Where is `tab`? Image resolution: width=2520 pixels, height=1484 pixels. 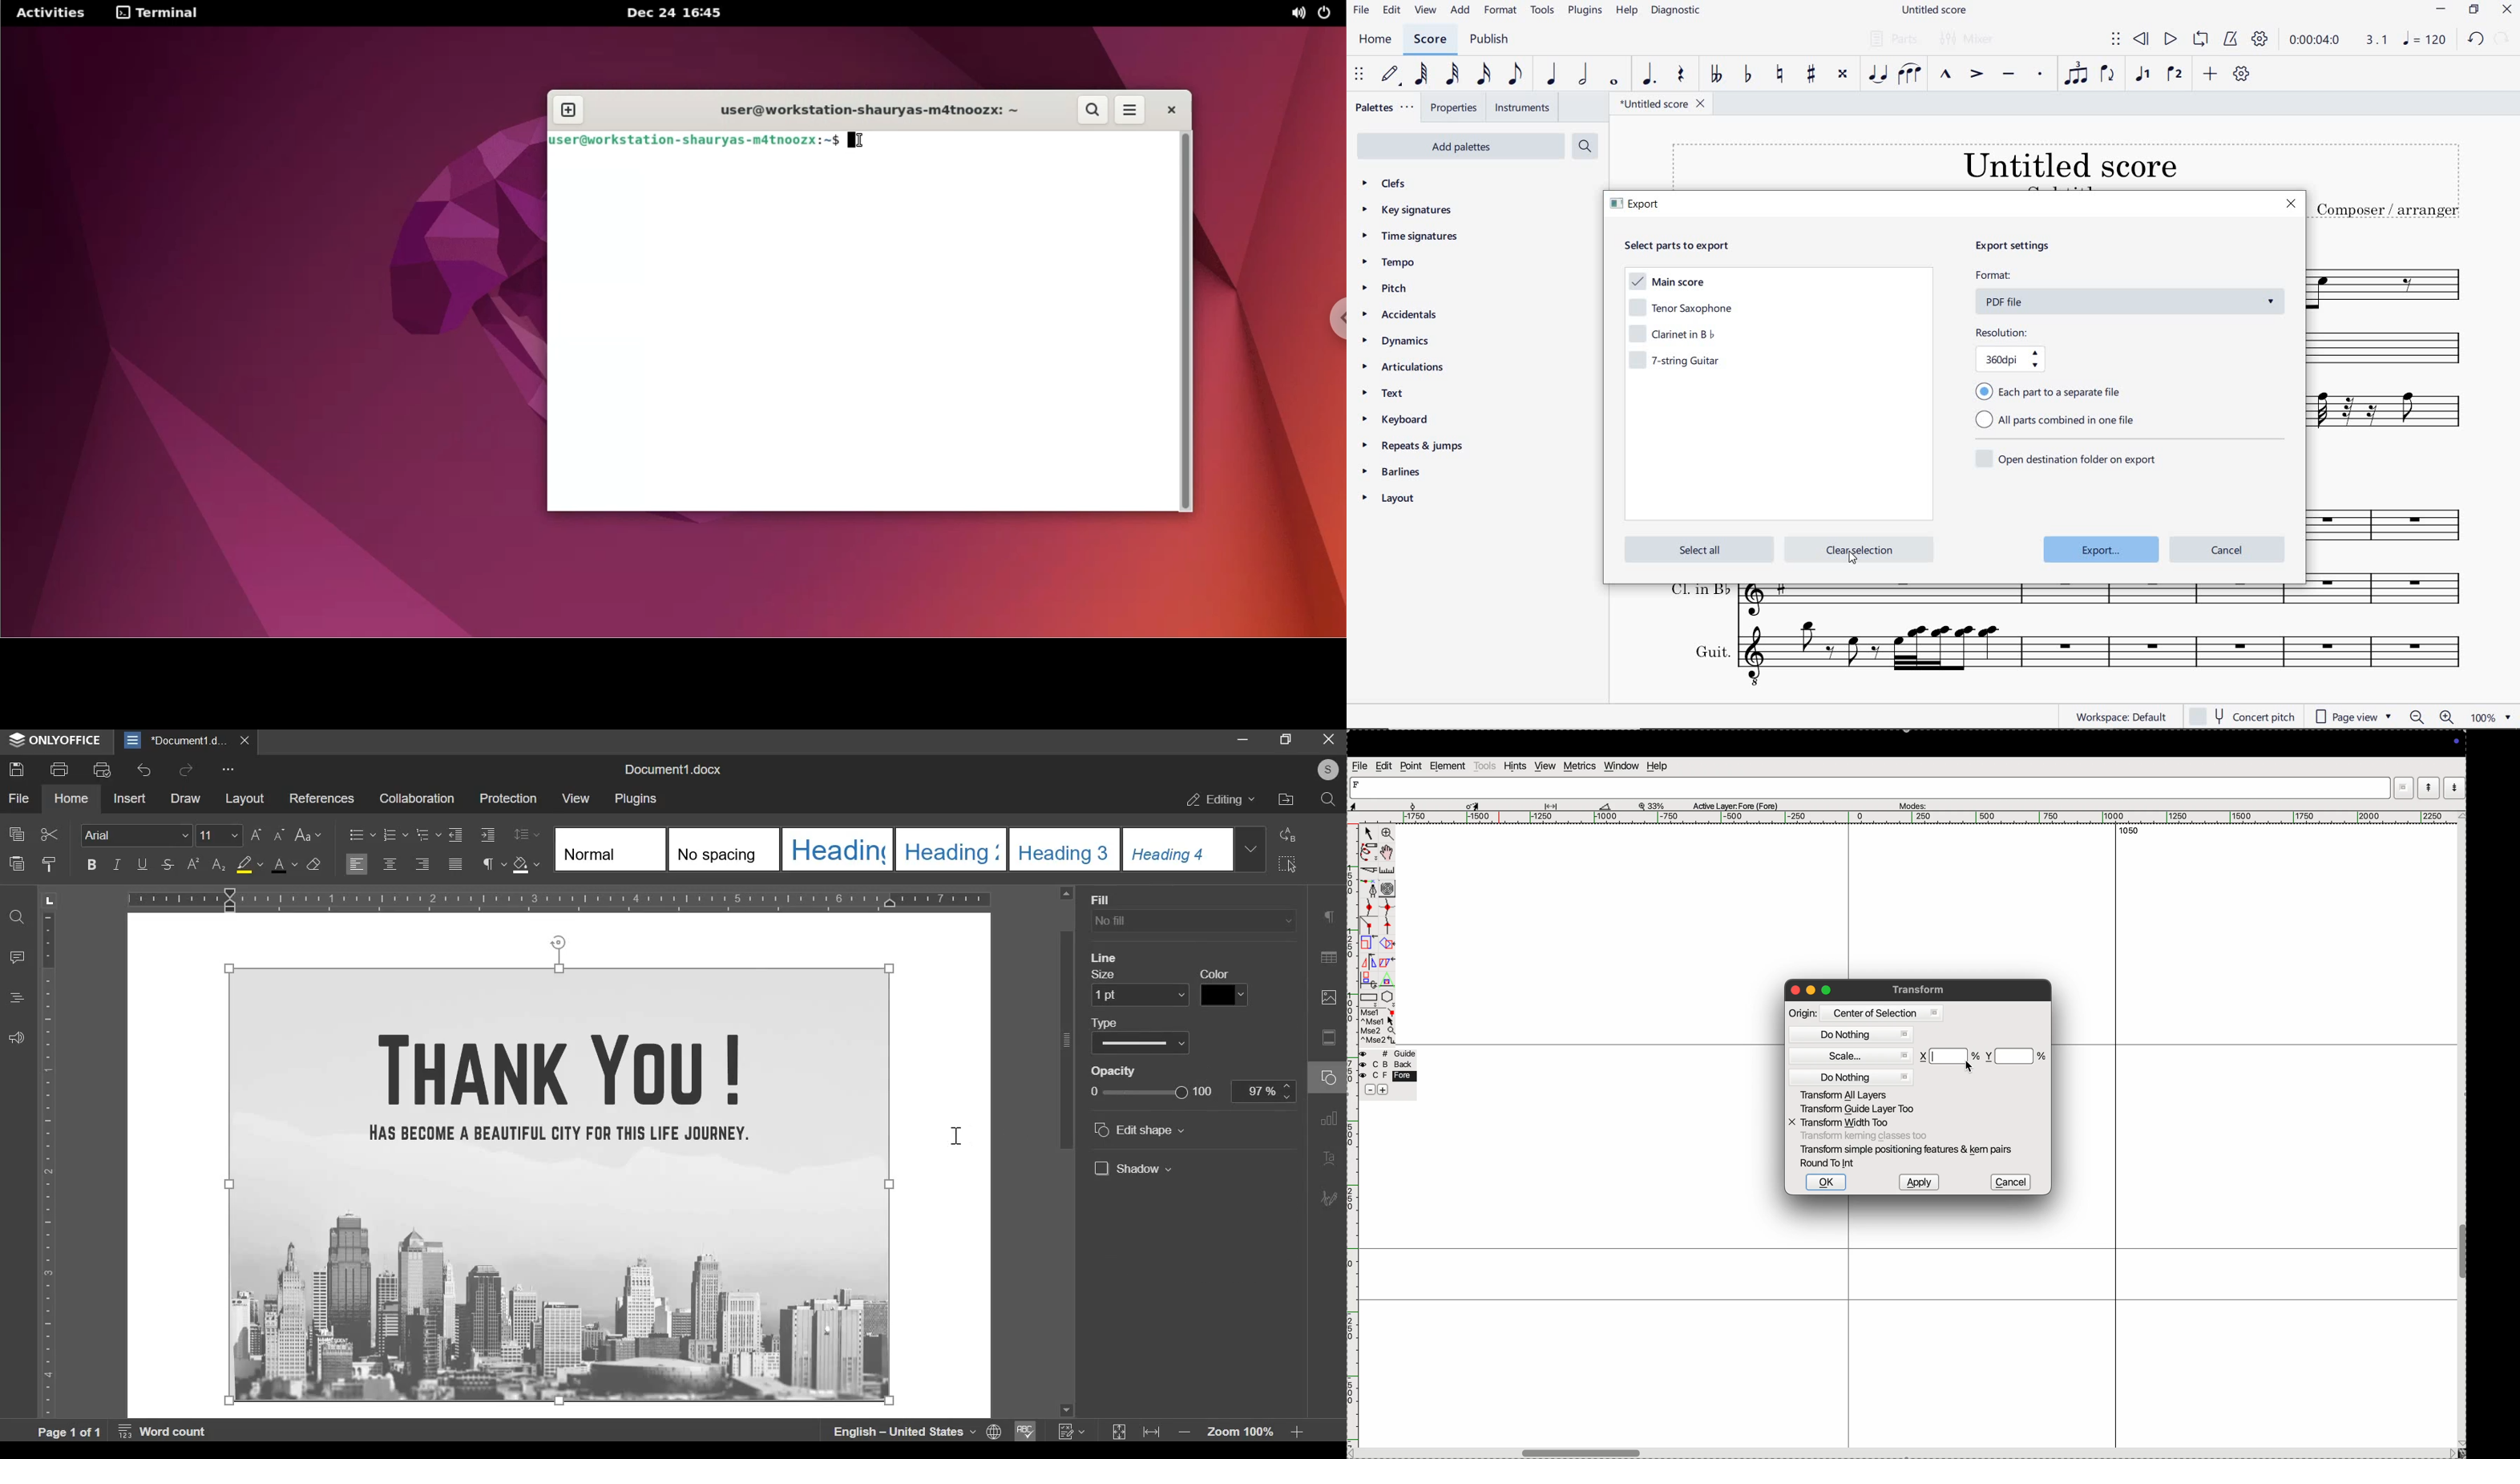 tab is located at coordinates (48, 903).